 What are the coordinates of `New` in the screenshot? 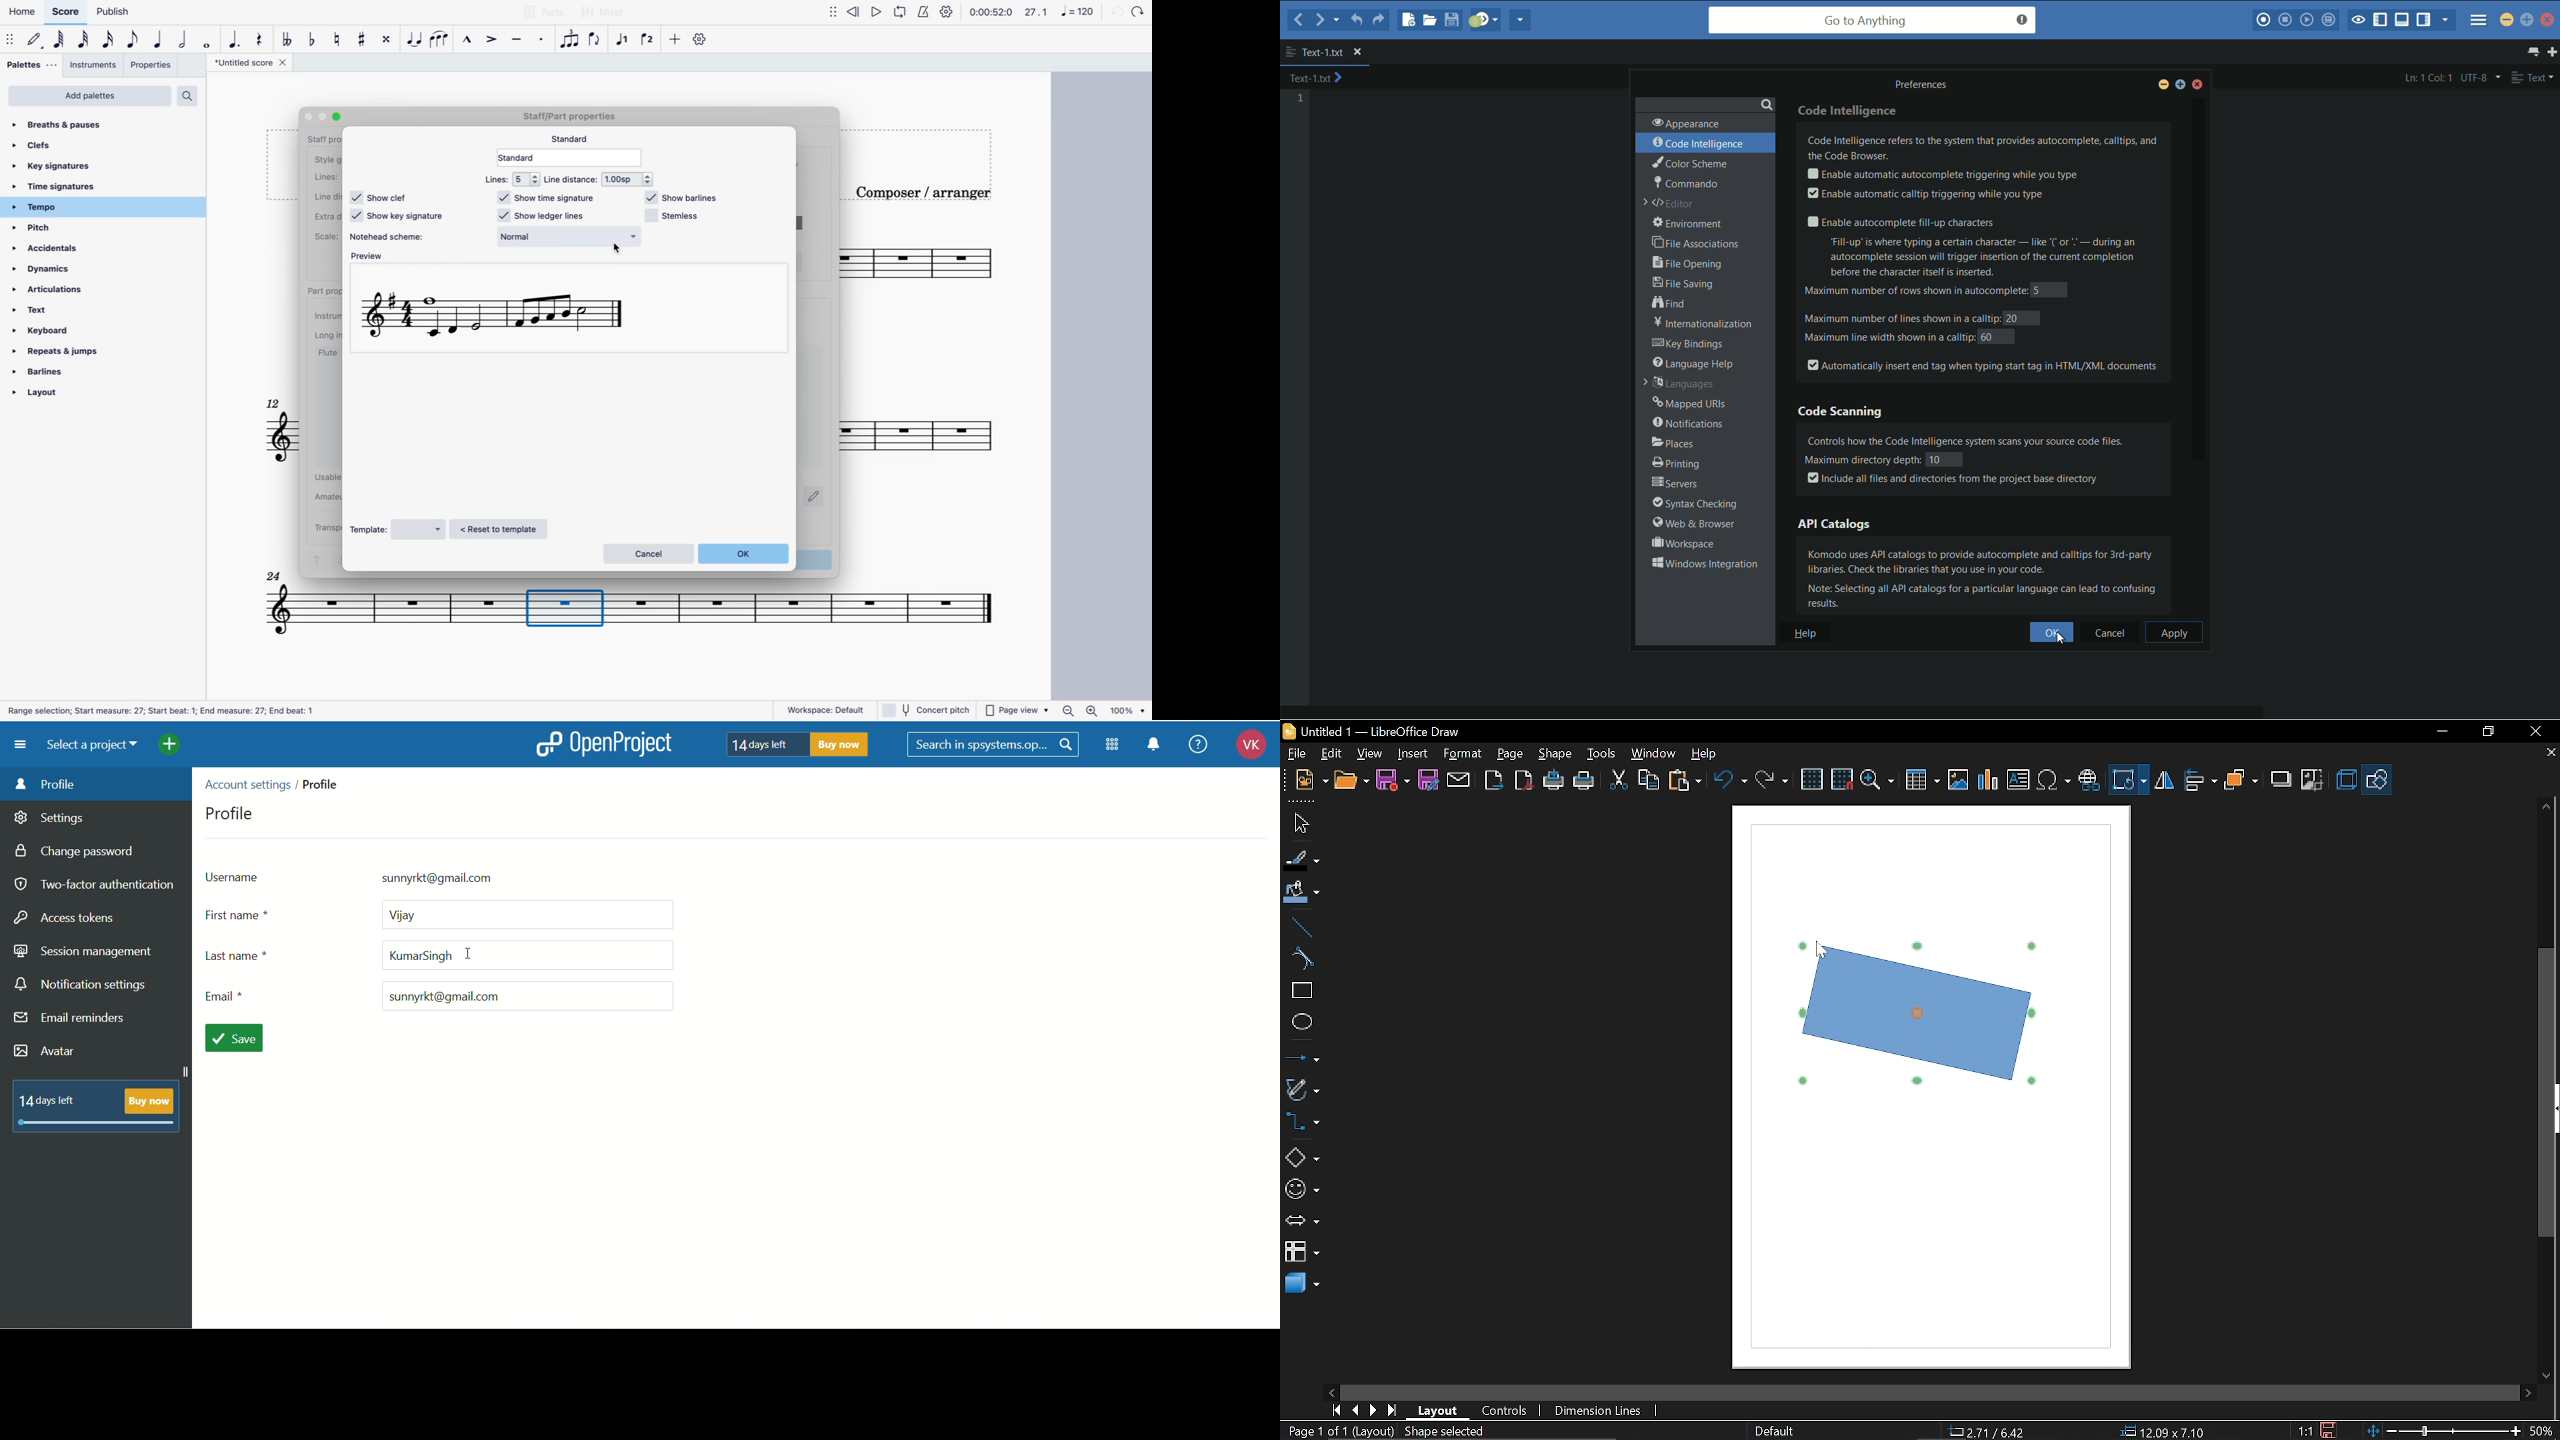 It's located at (1305, 781).